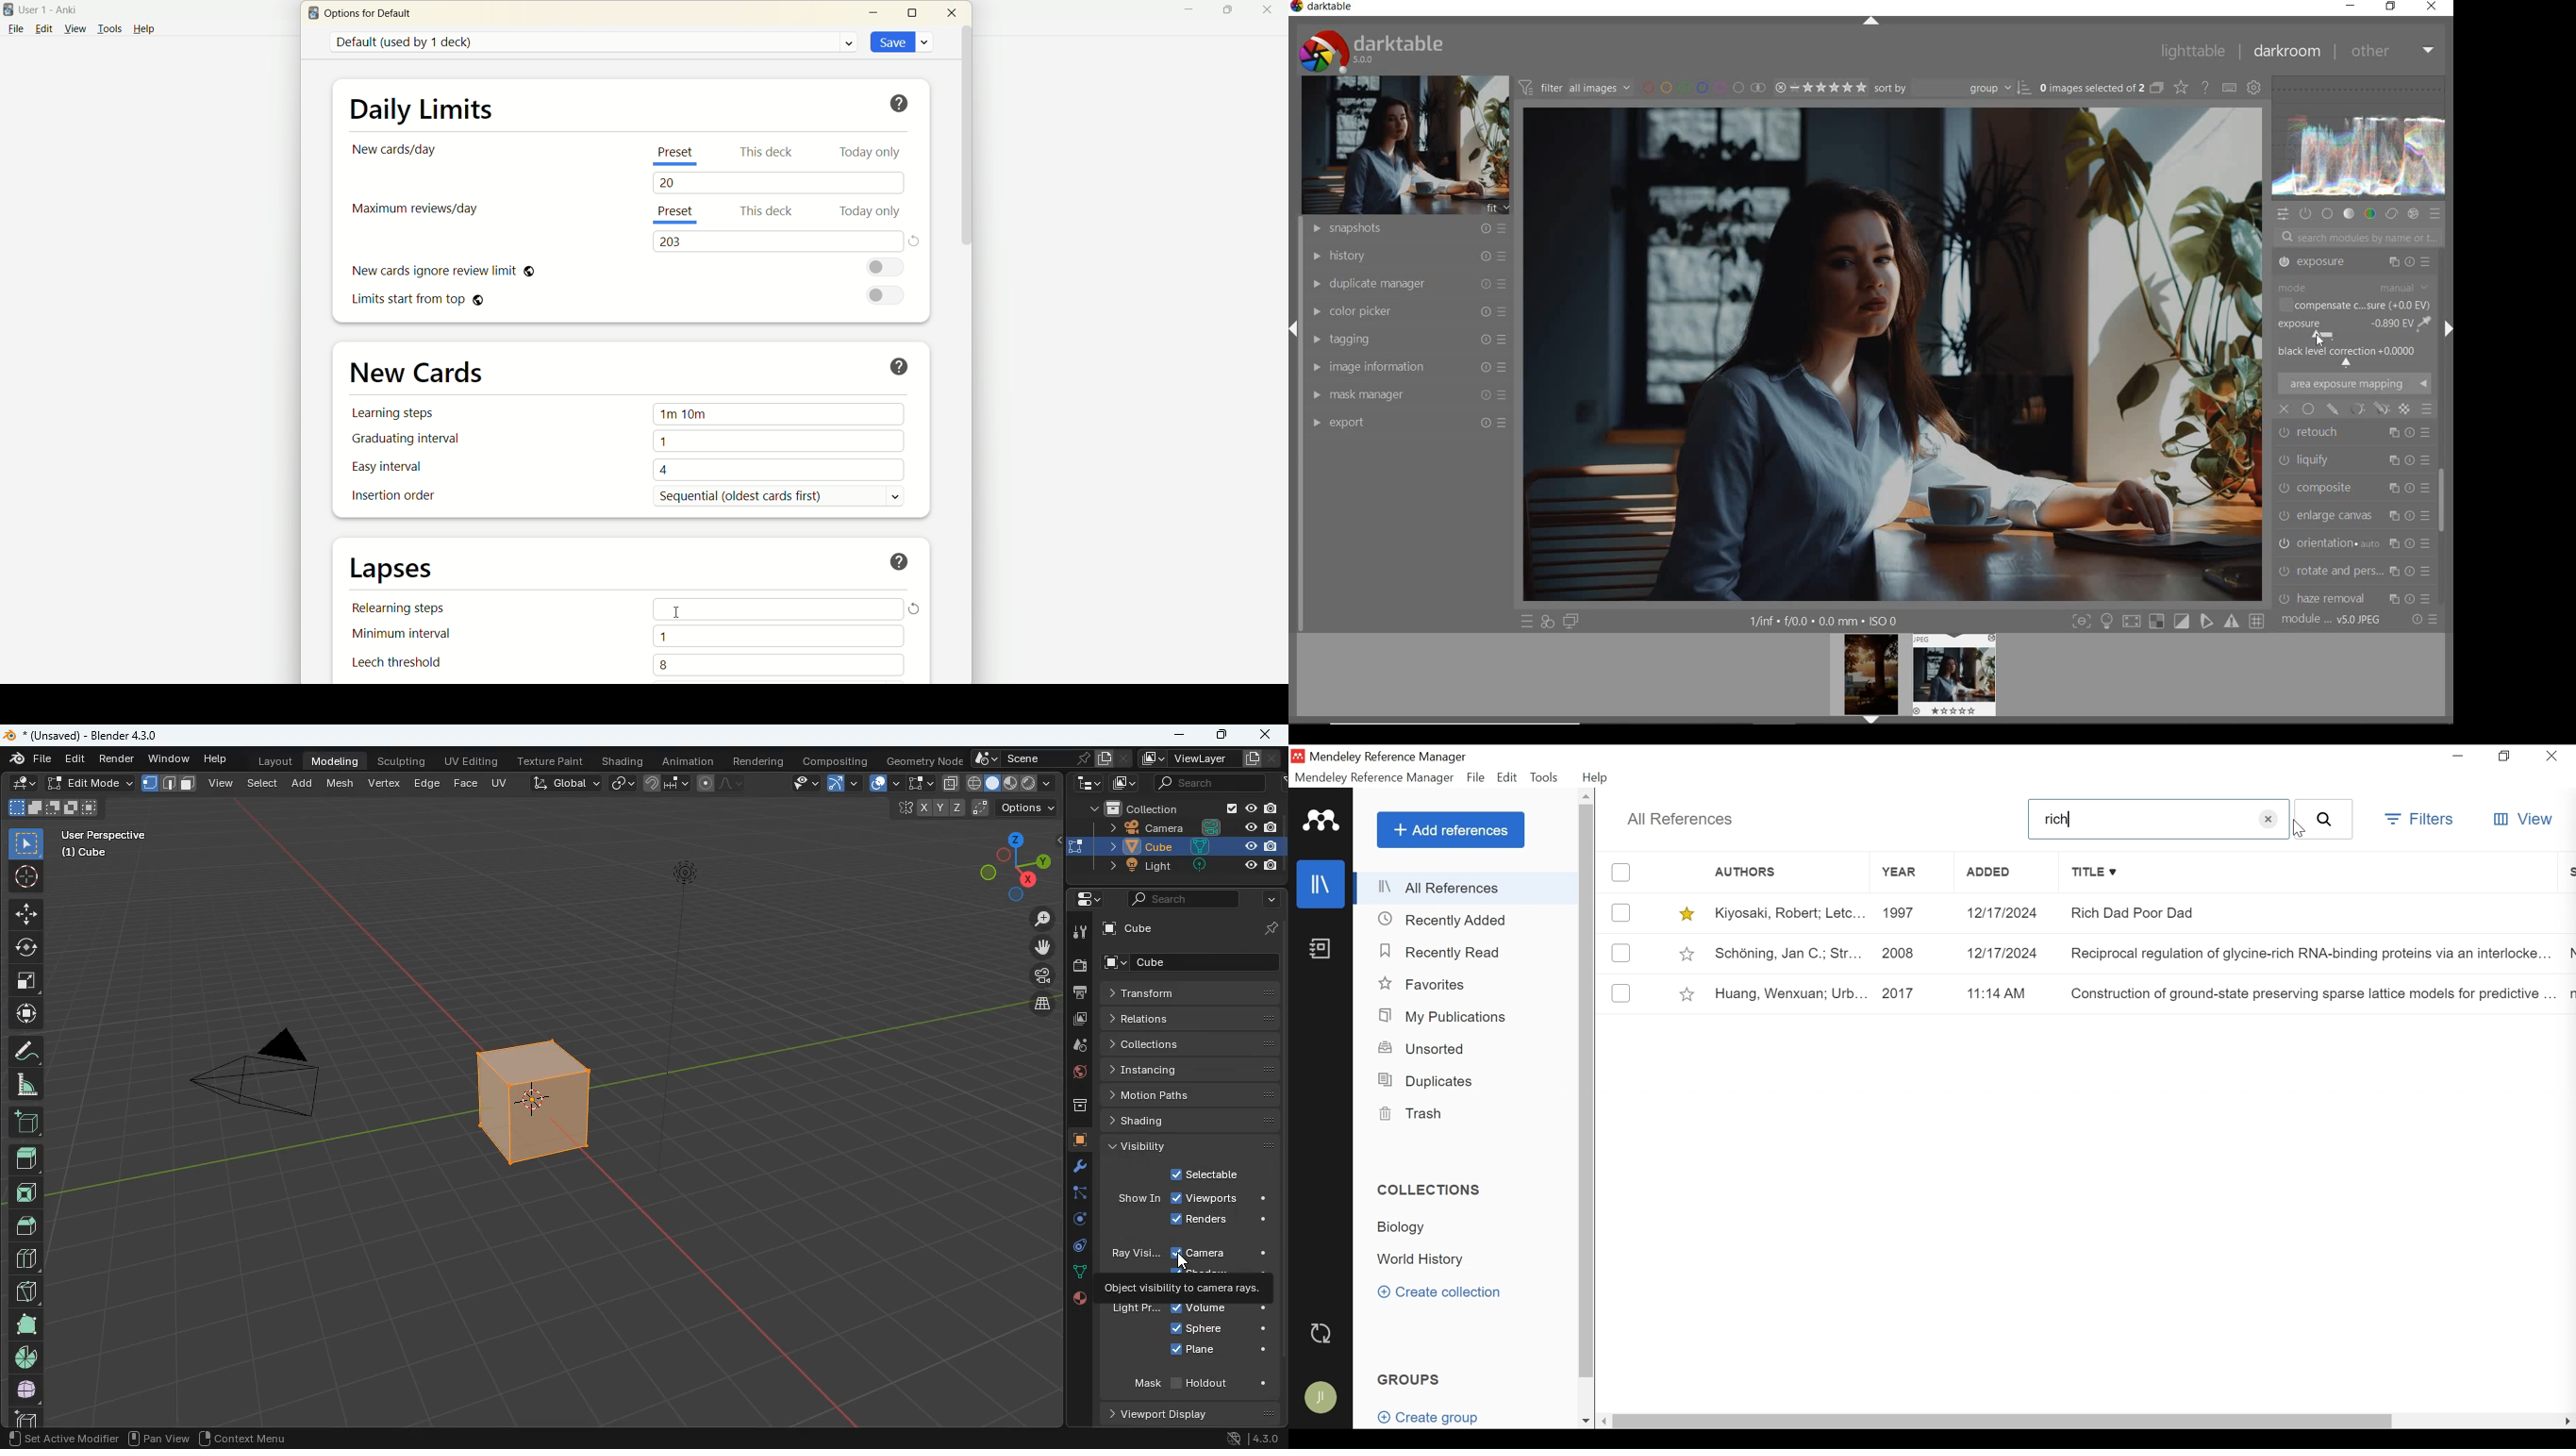 Image resolution: width=2576 pixels, height=1456 pixels. Describe the element at coordinates (1181, 898) in the screenshot. I see `search` at that location.